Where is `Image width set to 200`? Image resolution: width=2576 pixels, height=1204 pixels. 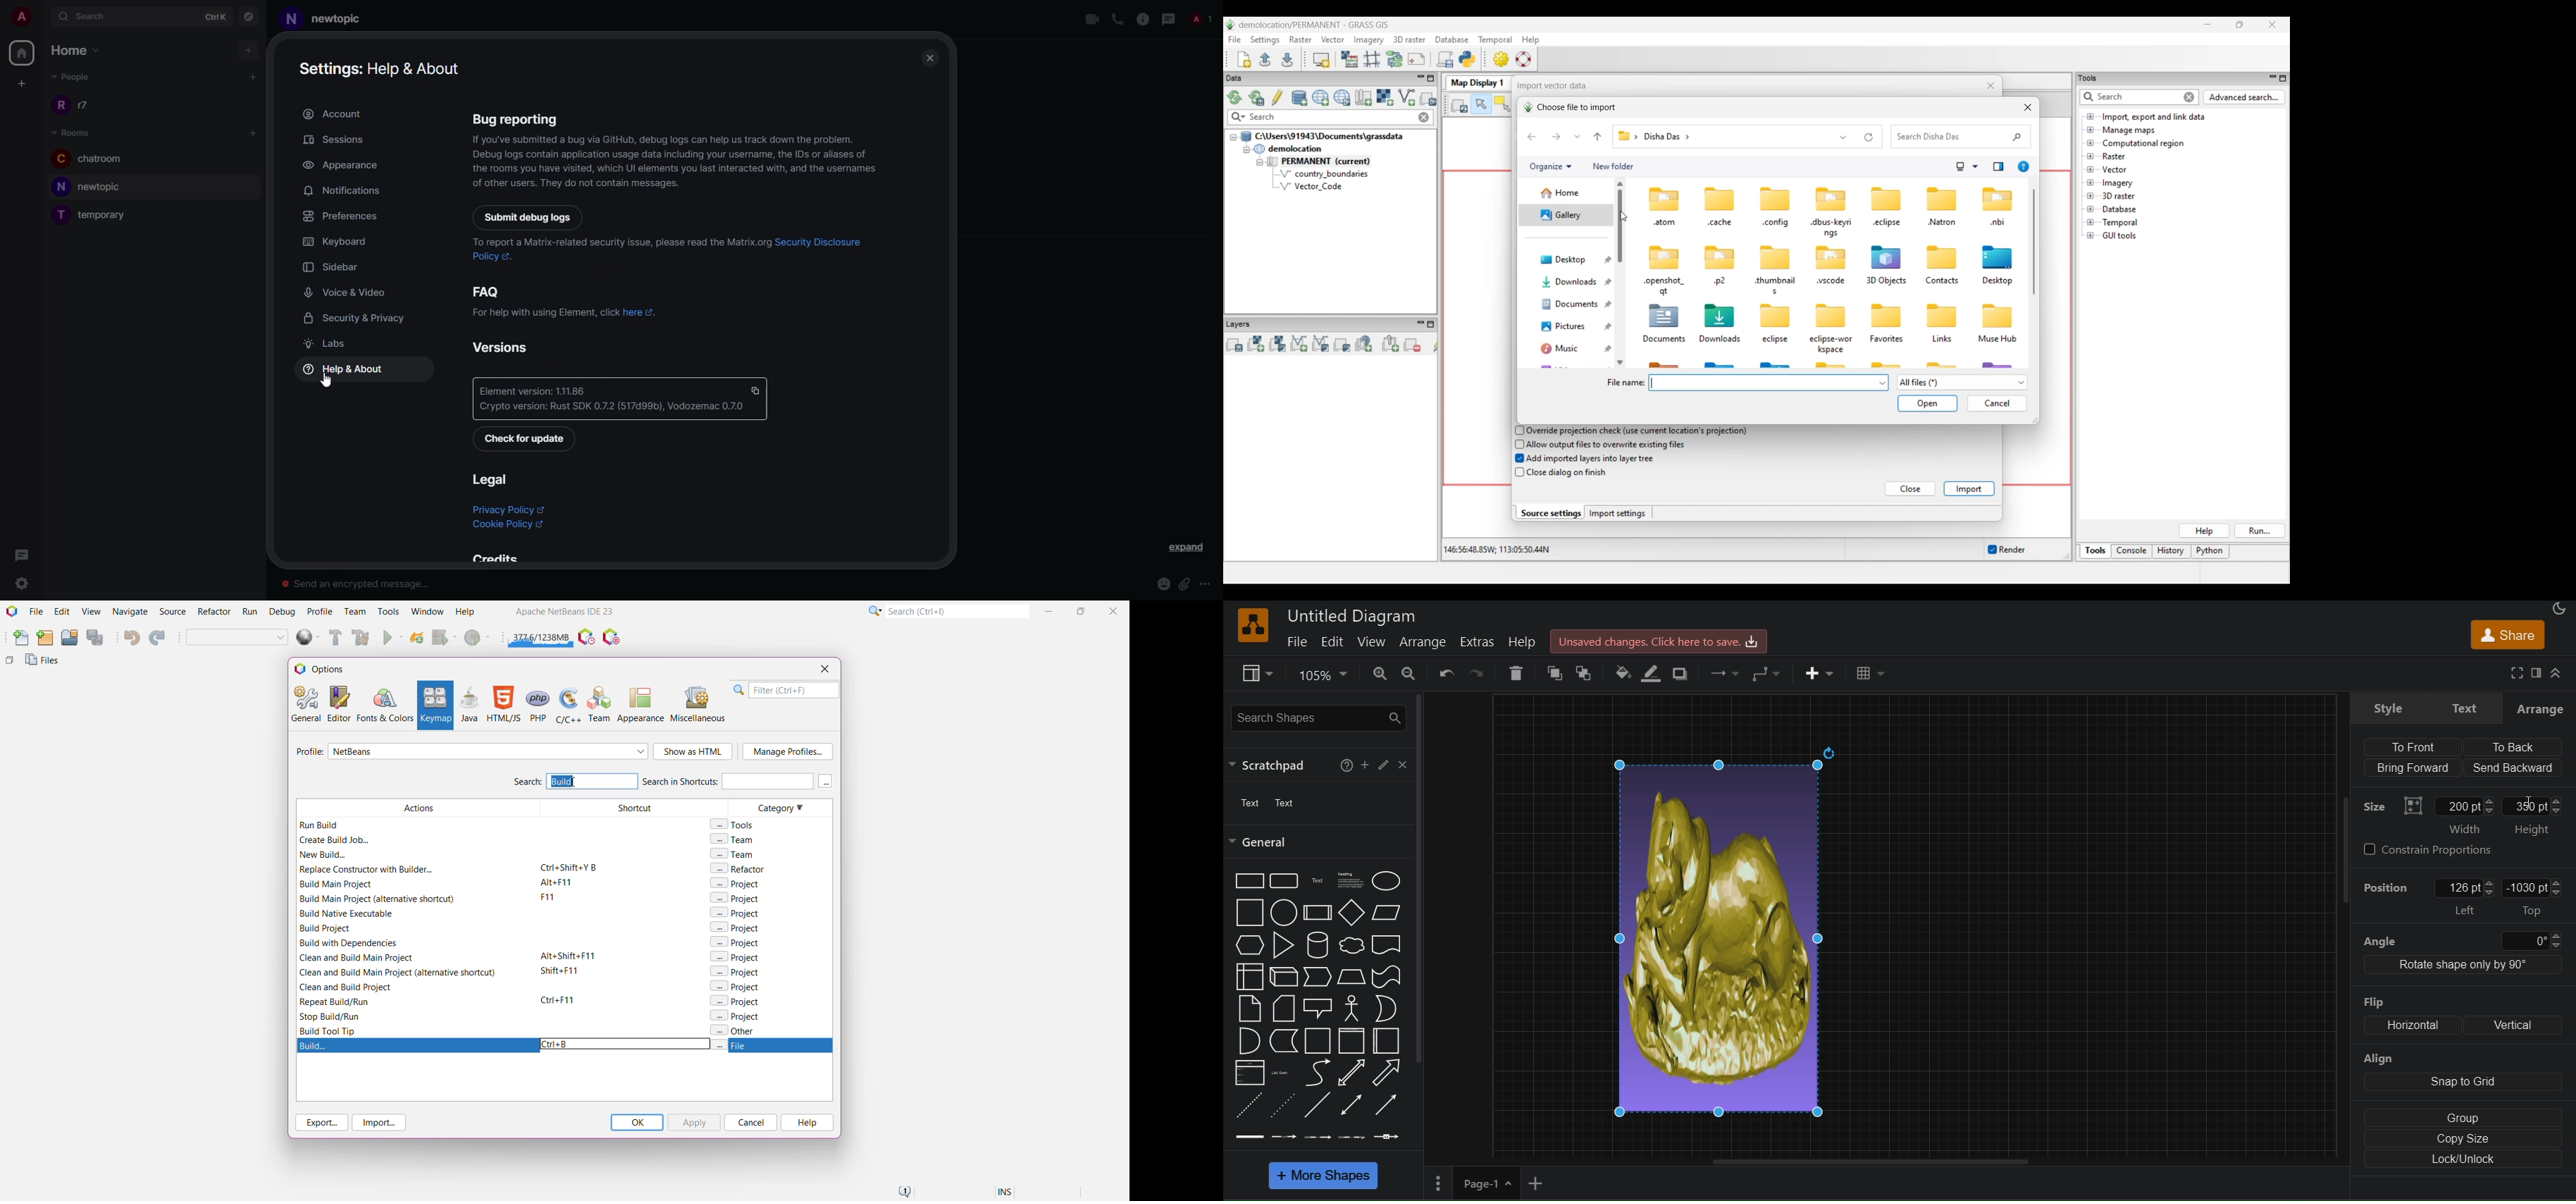 Image width set to 200 is located at coordinates (1731, 933).